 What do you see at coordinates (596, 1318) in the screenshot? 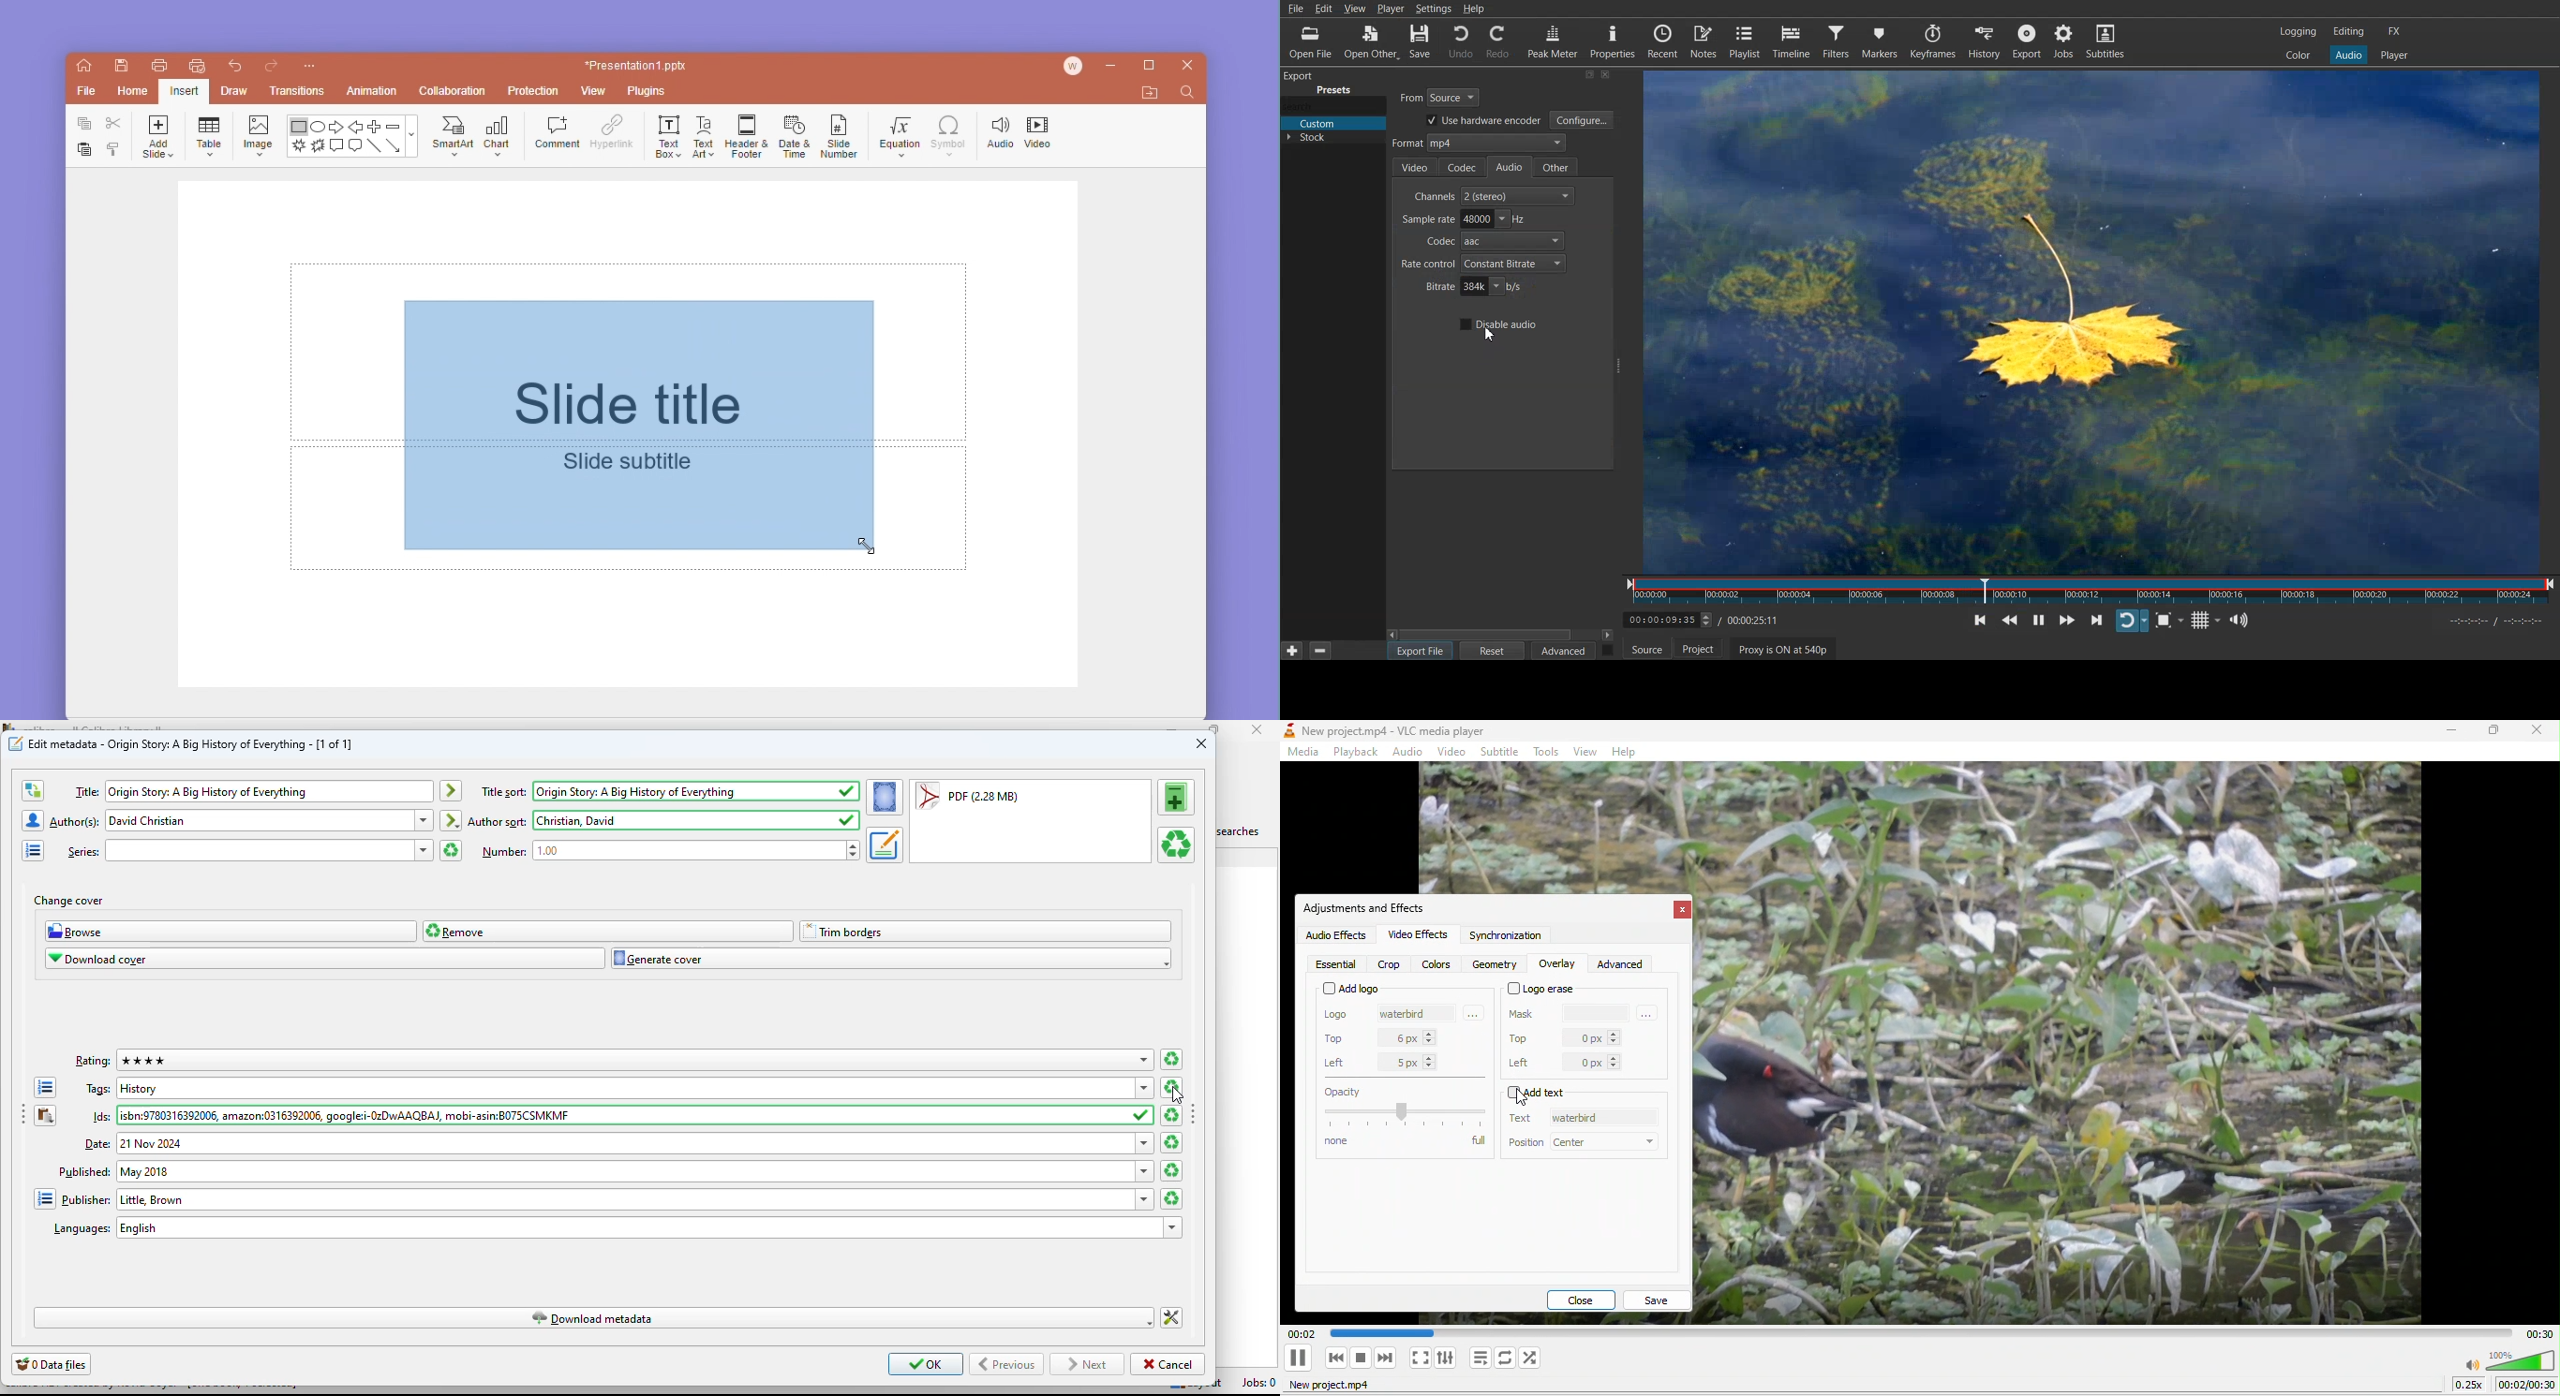
I see `download metadata` at bounding box center [596, 1318].